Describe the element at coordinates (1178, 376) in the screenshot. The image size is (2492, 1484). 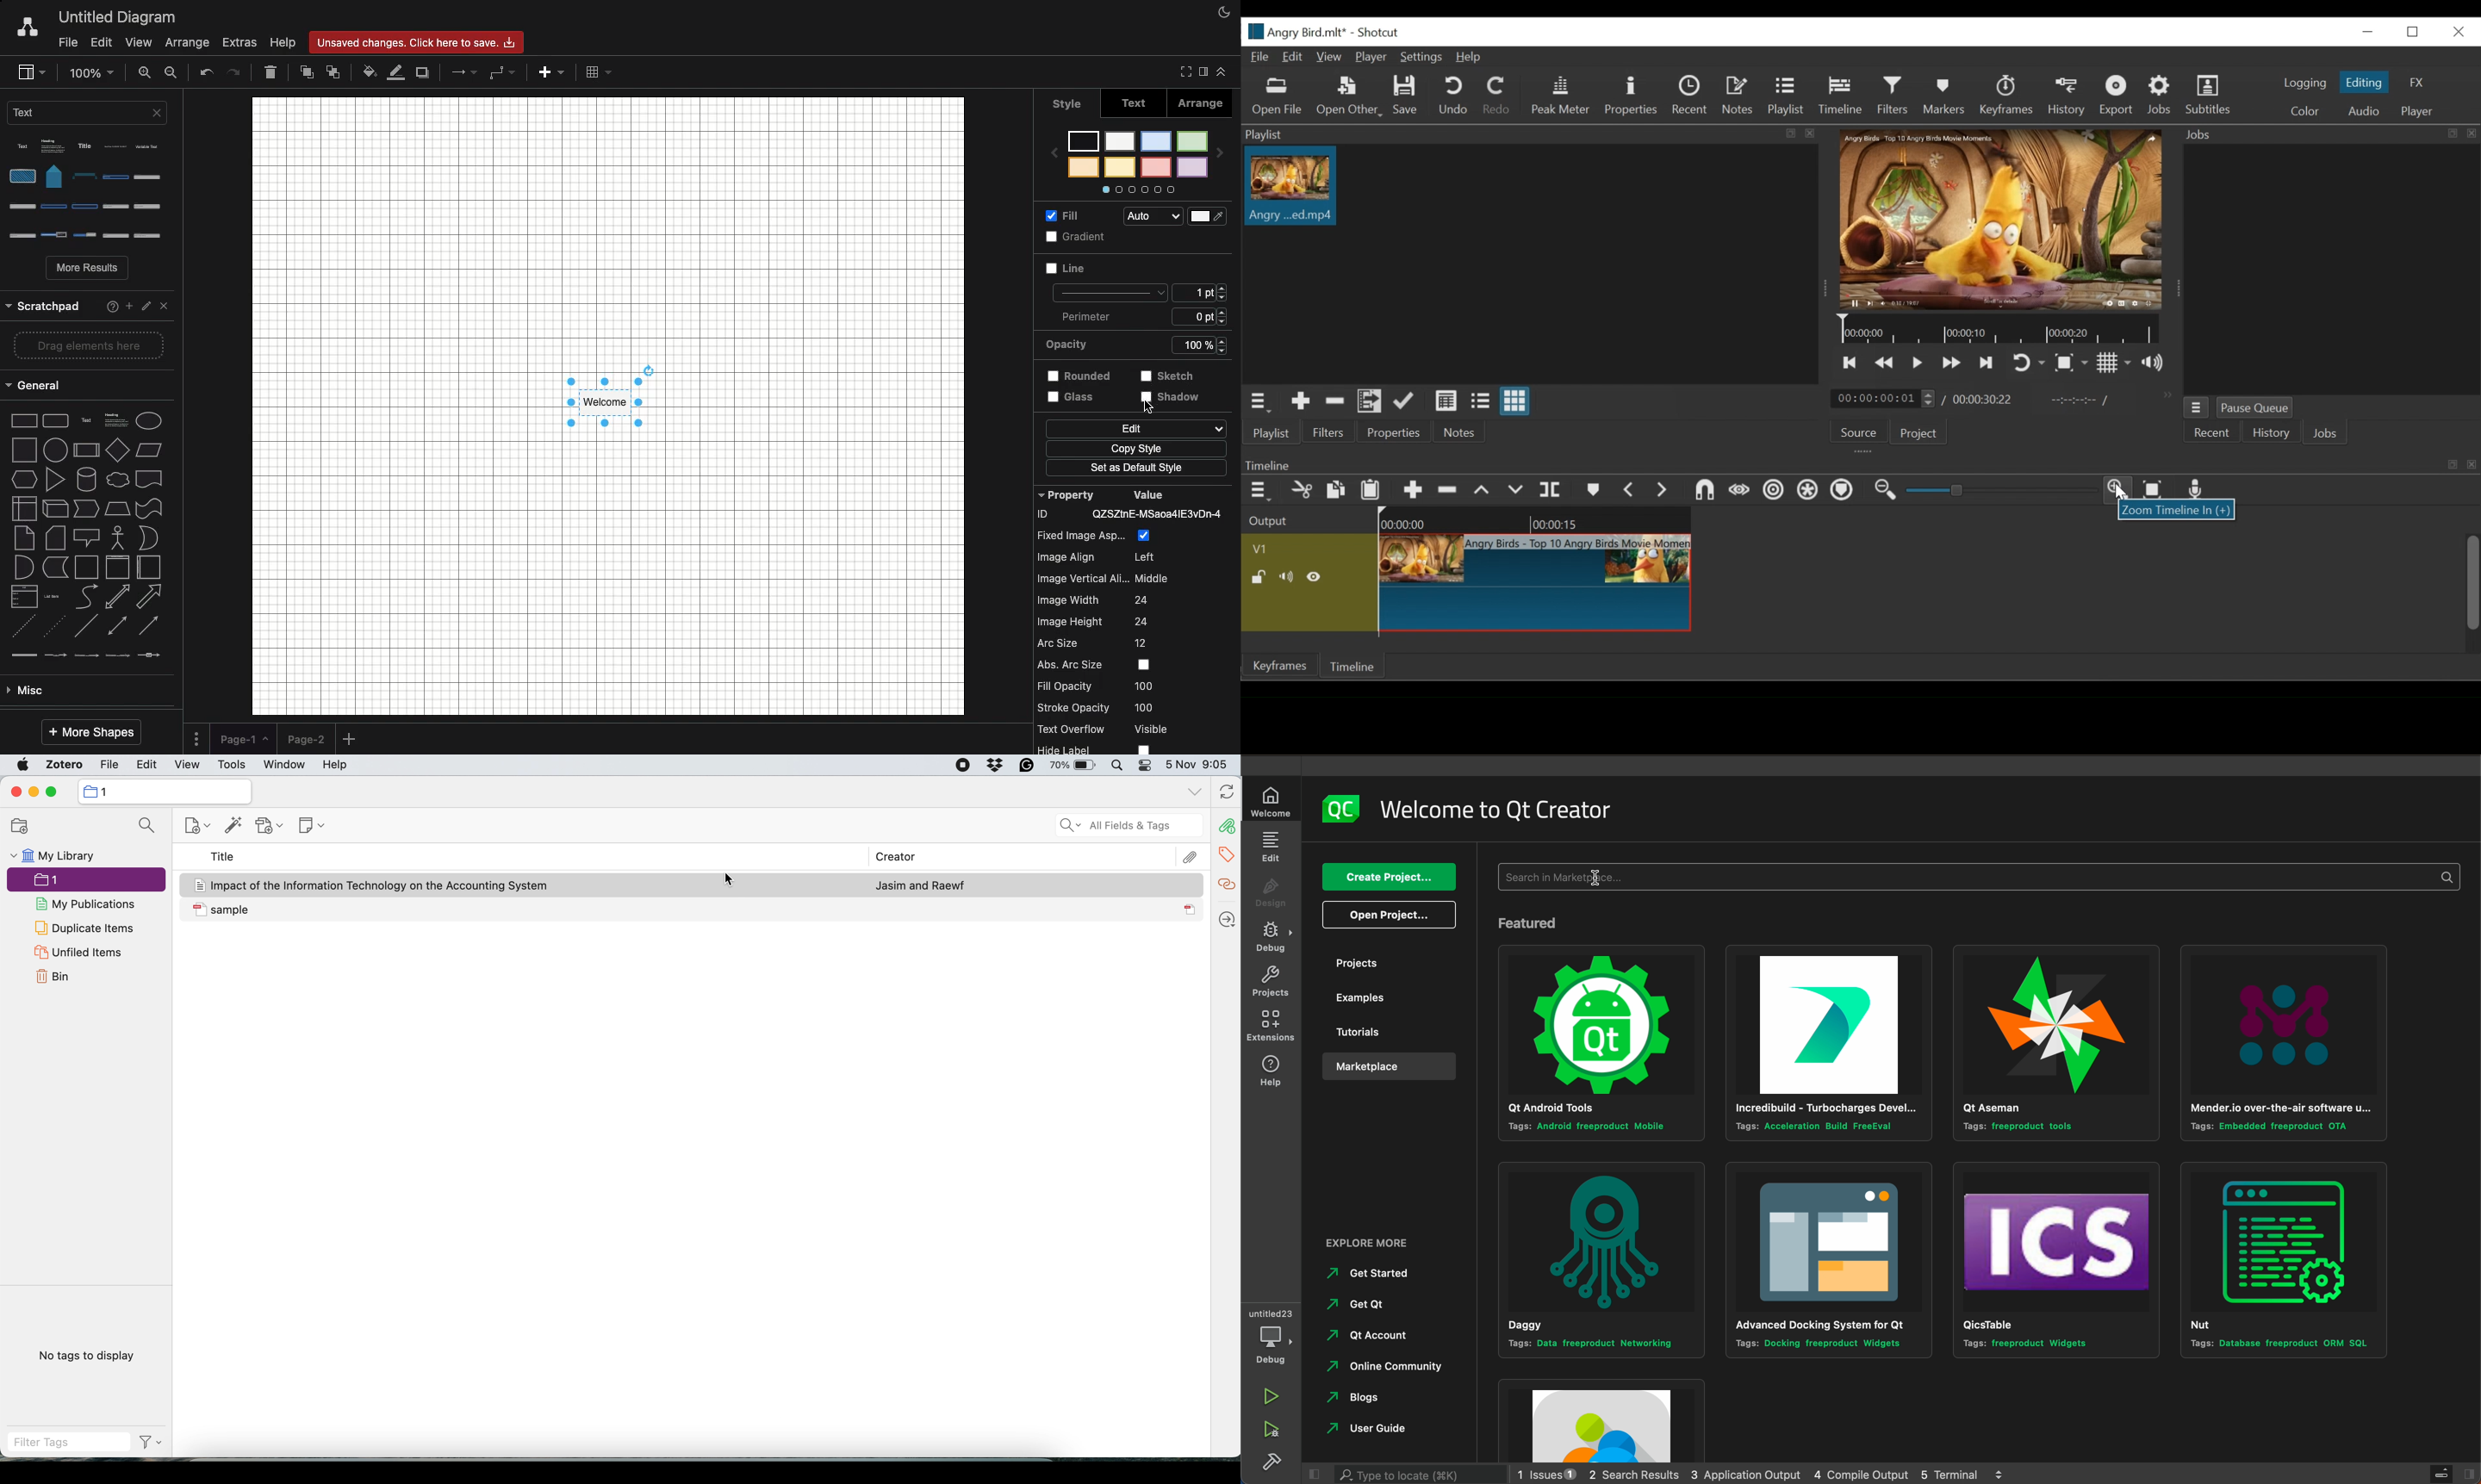
I see `` at that location.